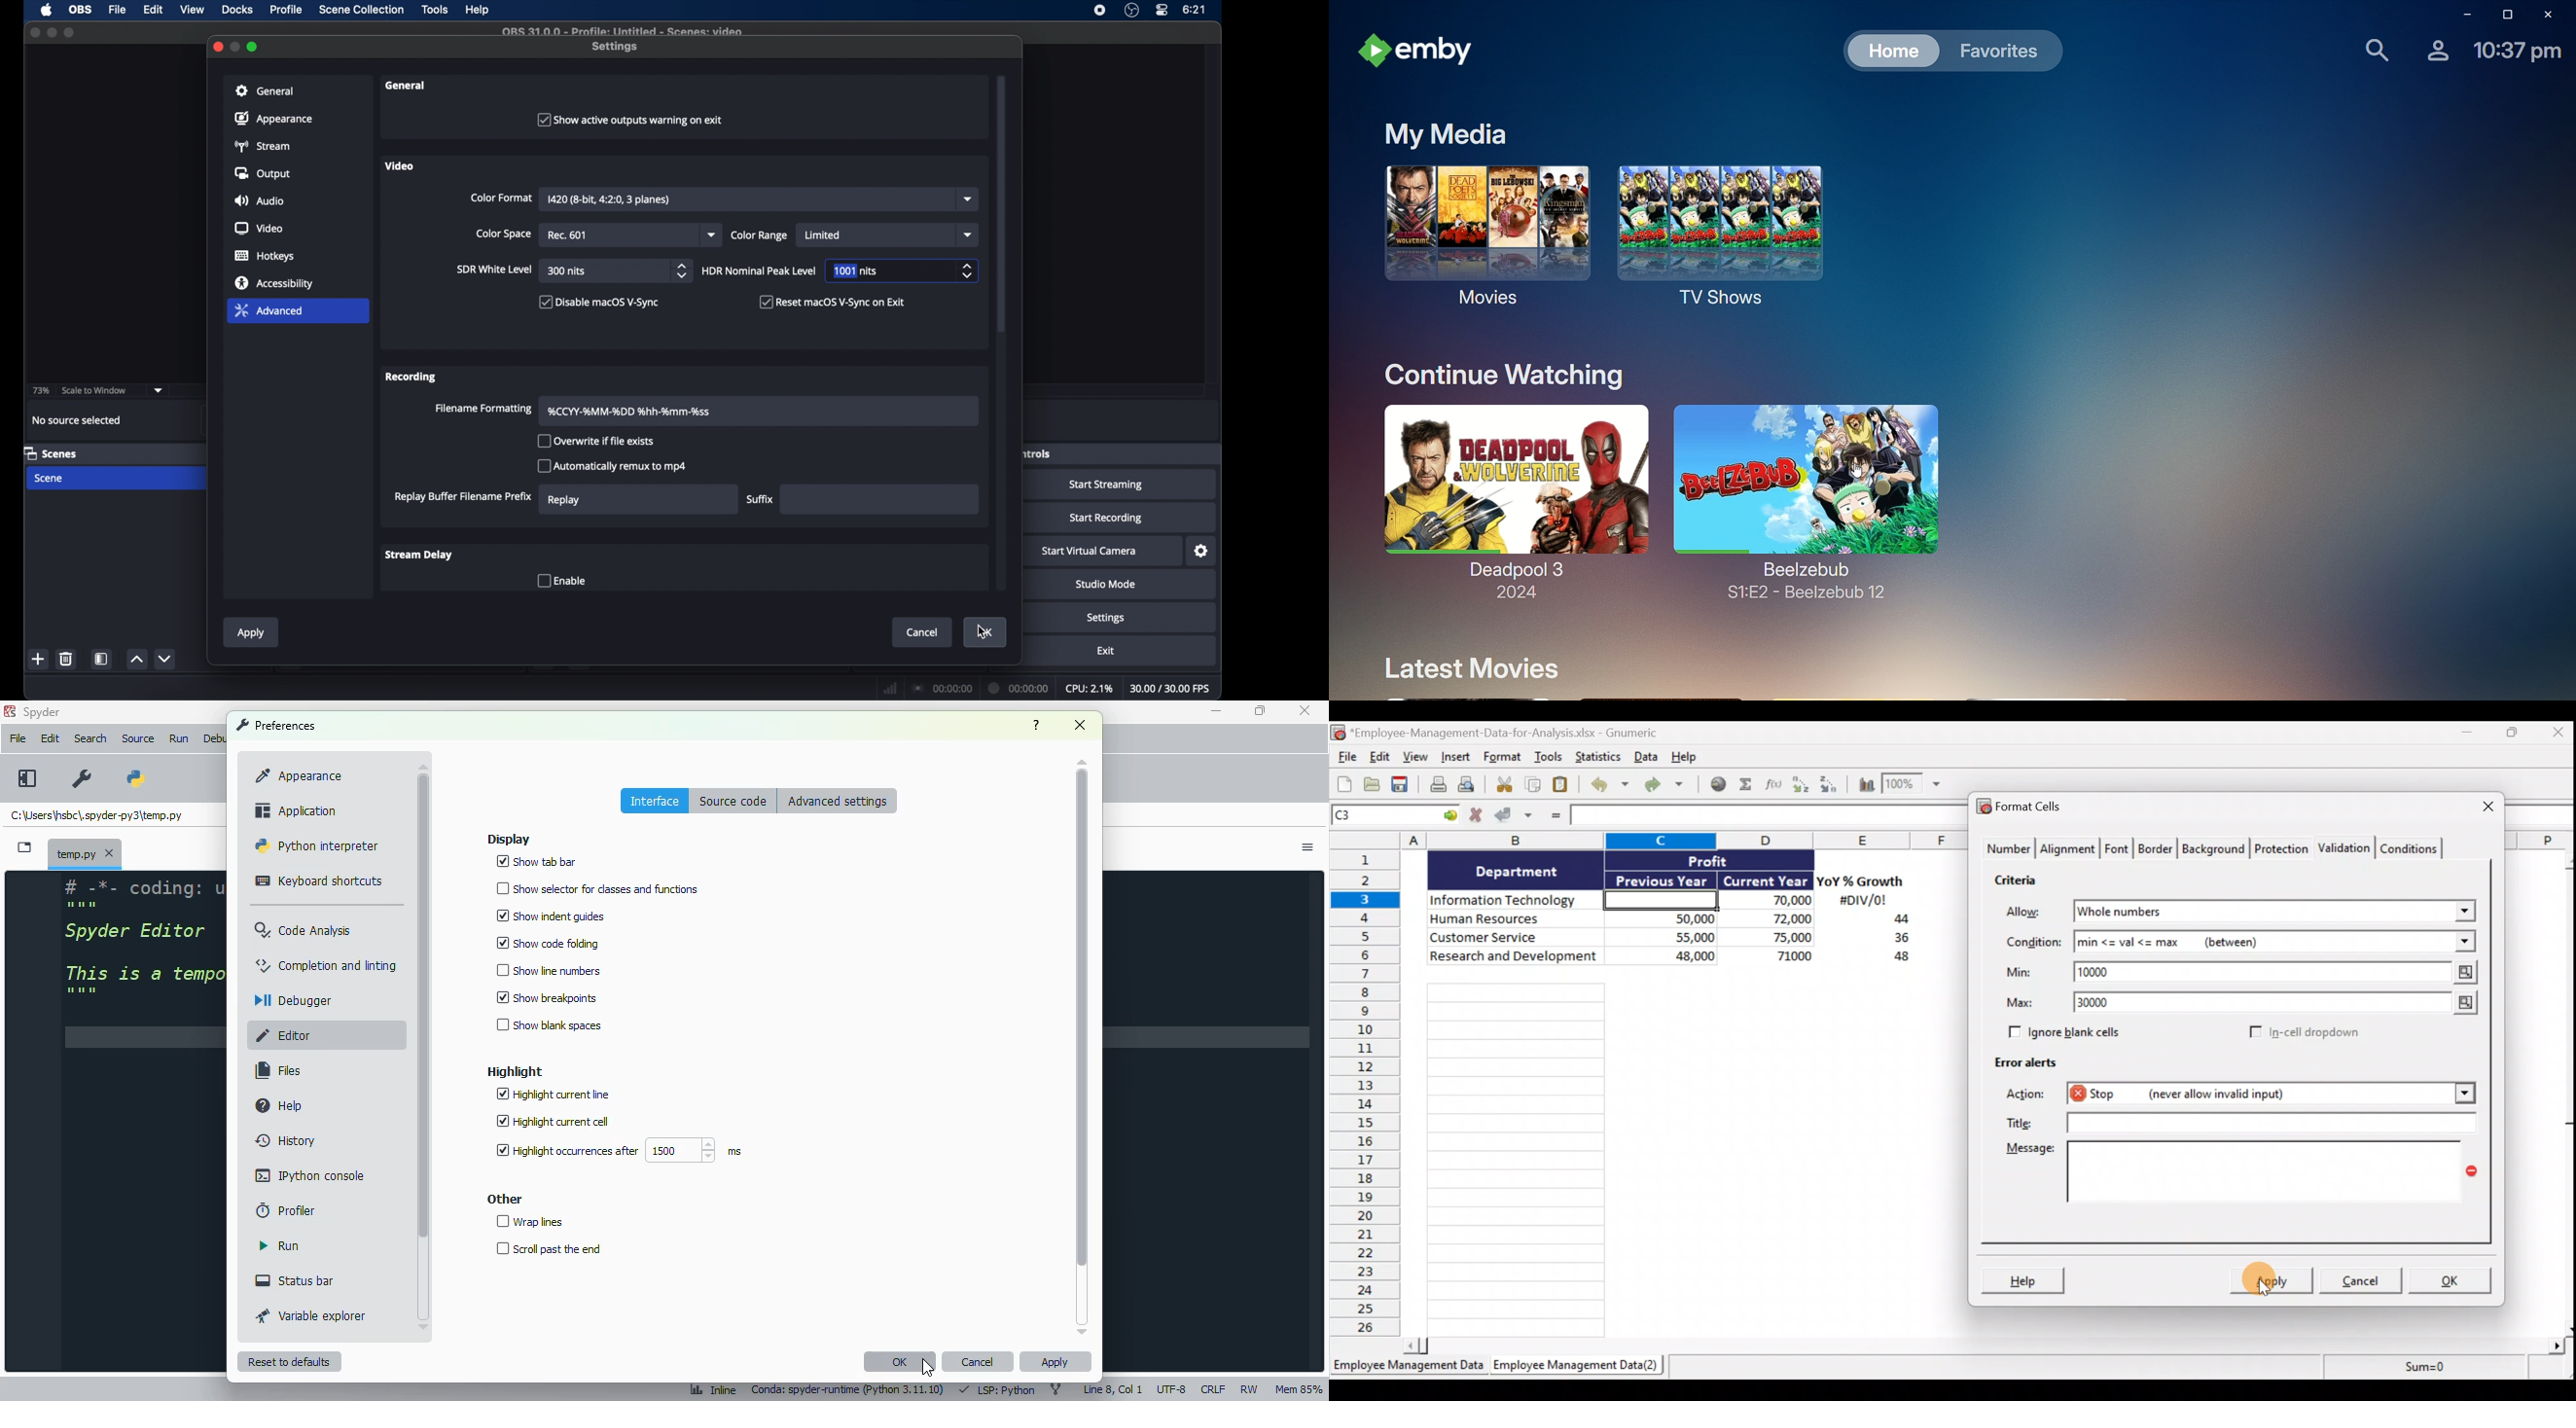 The image size is (2576, 1428). I want to click on temporary file, so click(86, 852).